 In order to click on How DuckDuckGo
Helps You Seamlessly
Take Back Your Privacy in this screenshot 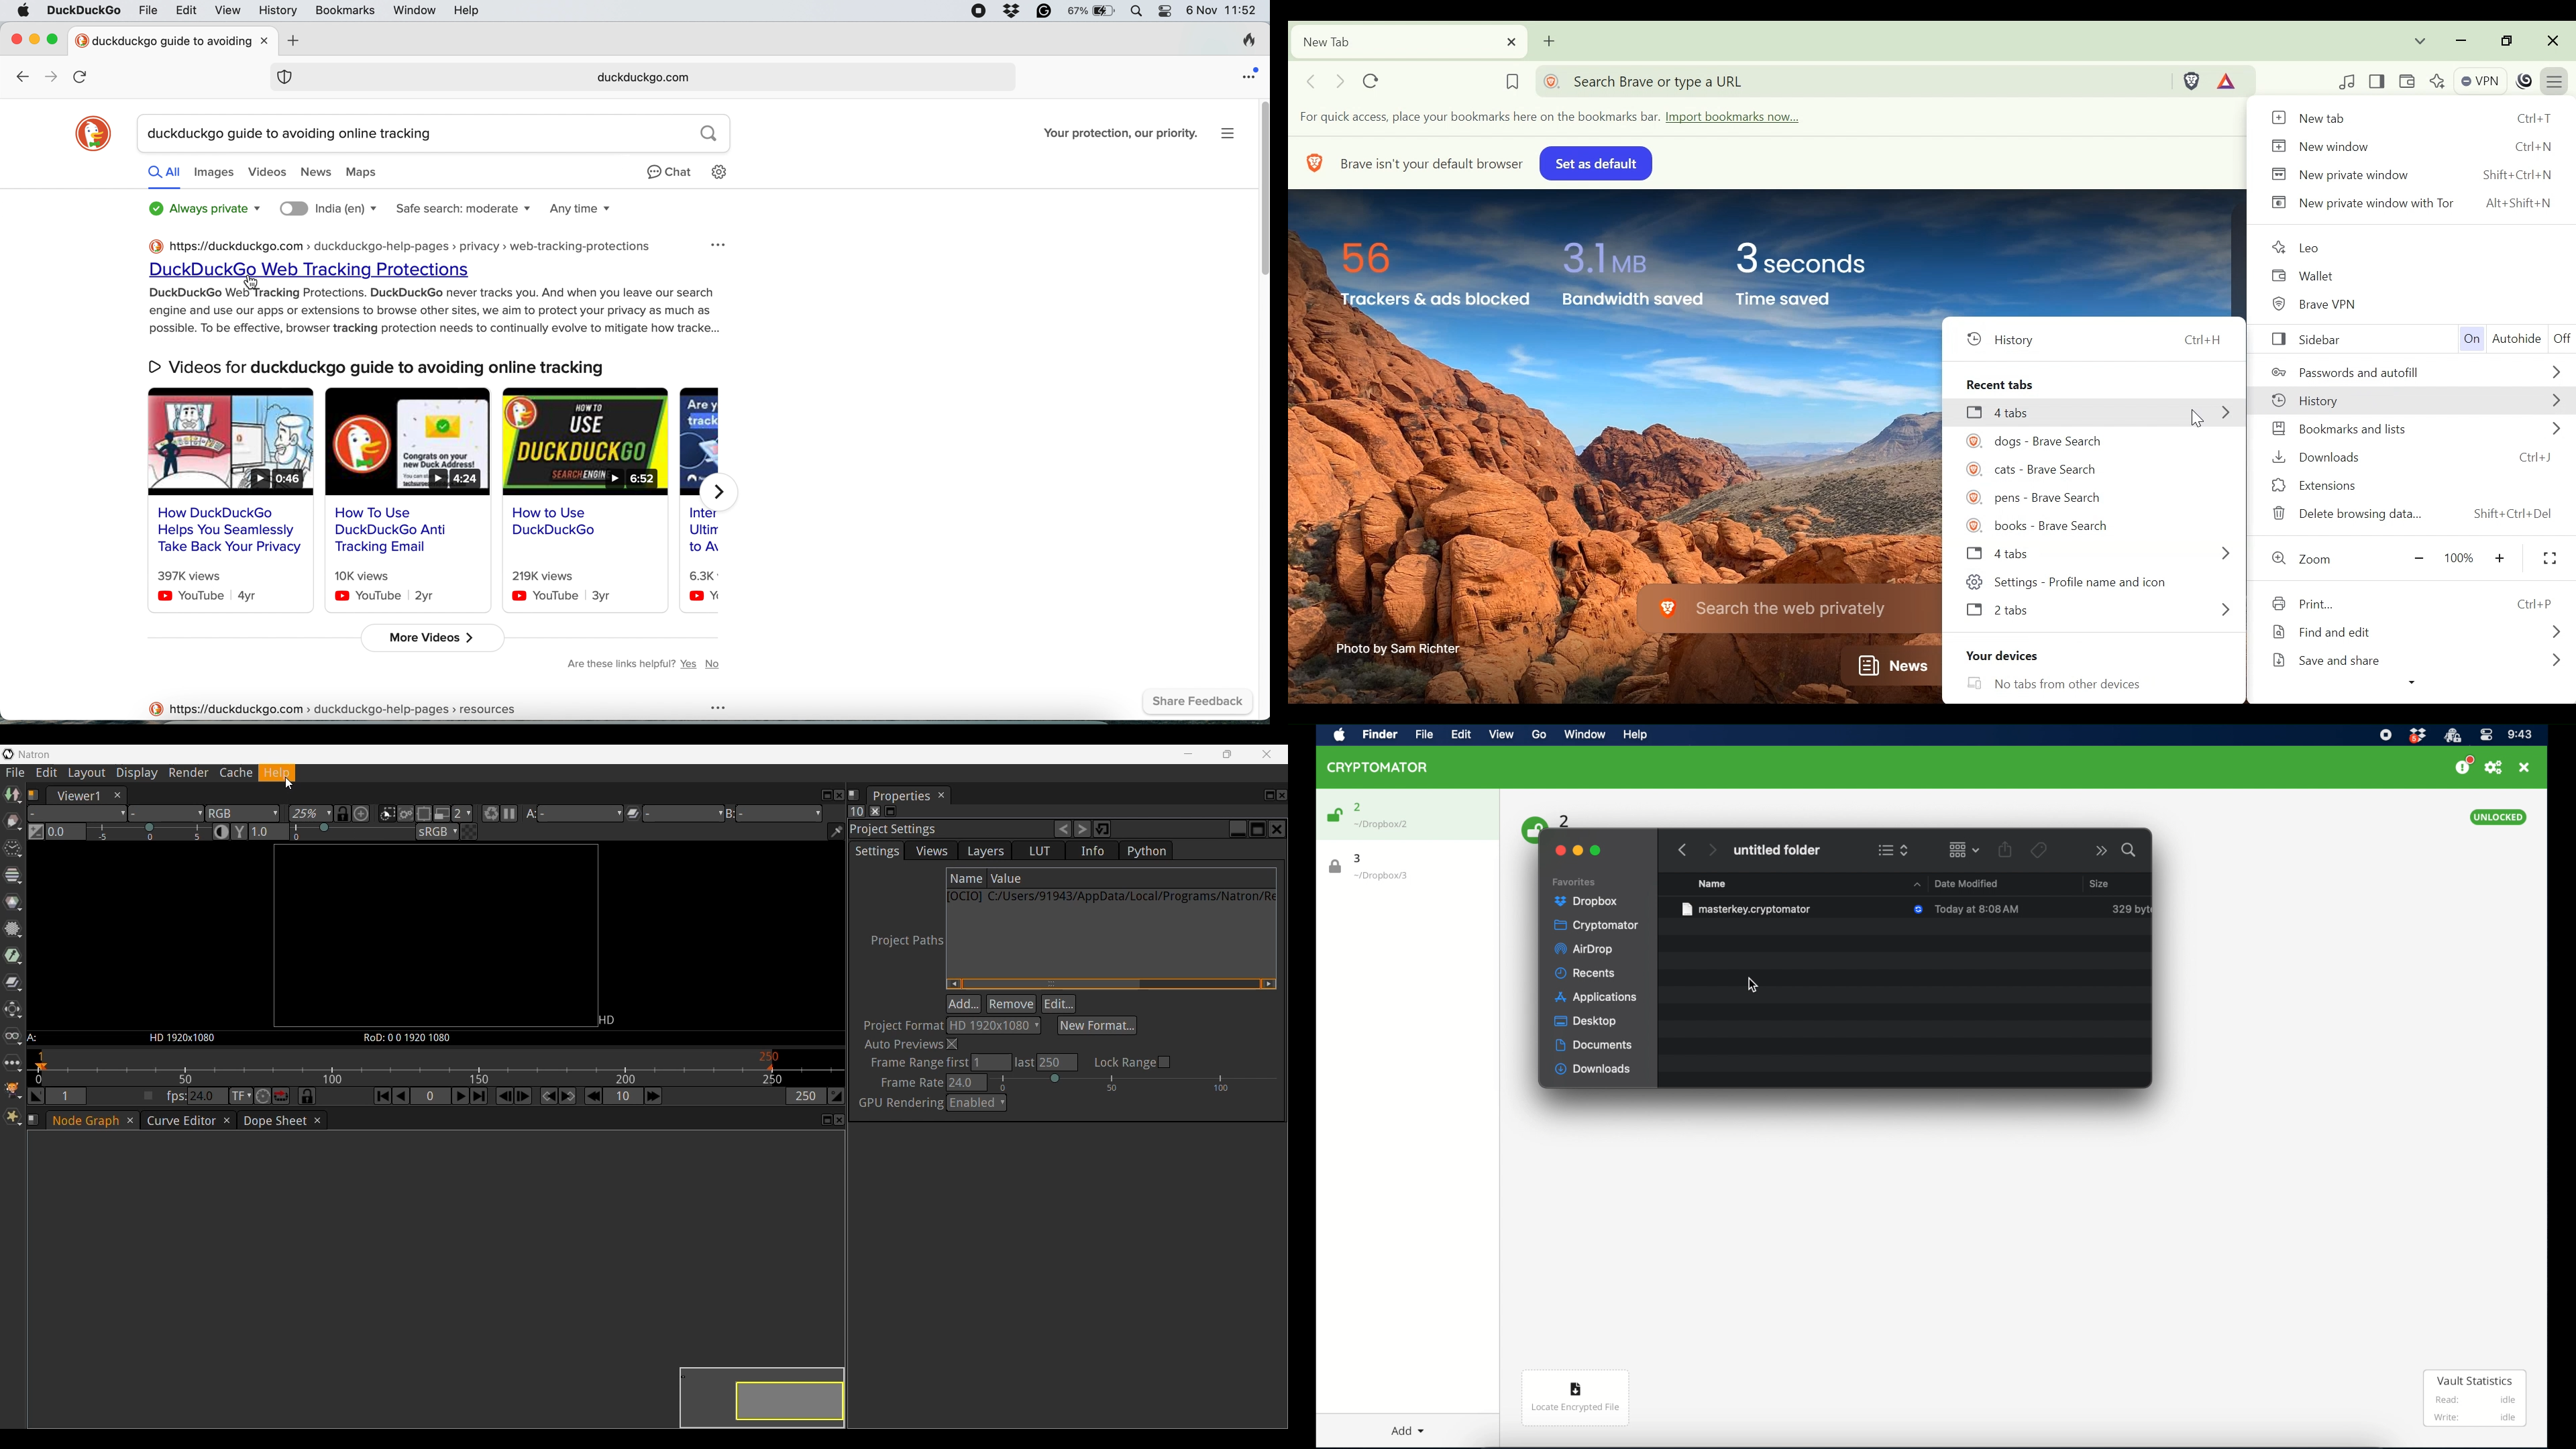, I will do `click(228, 531)`.